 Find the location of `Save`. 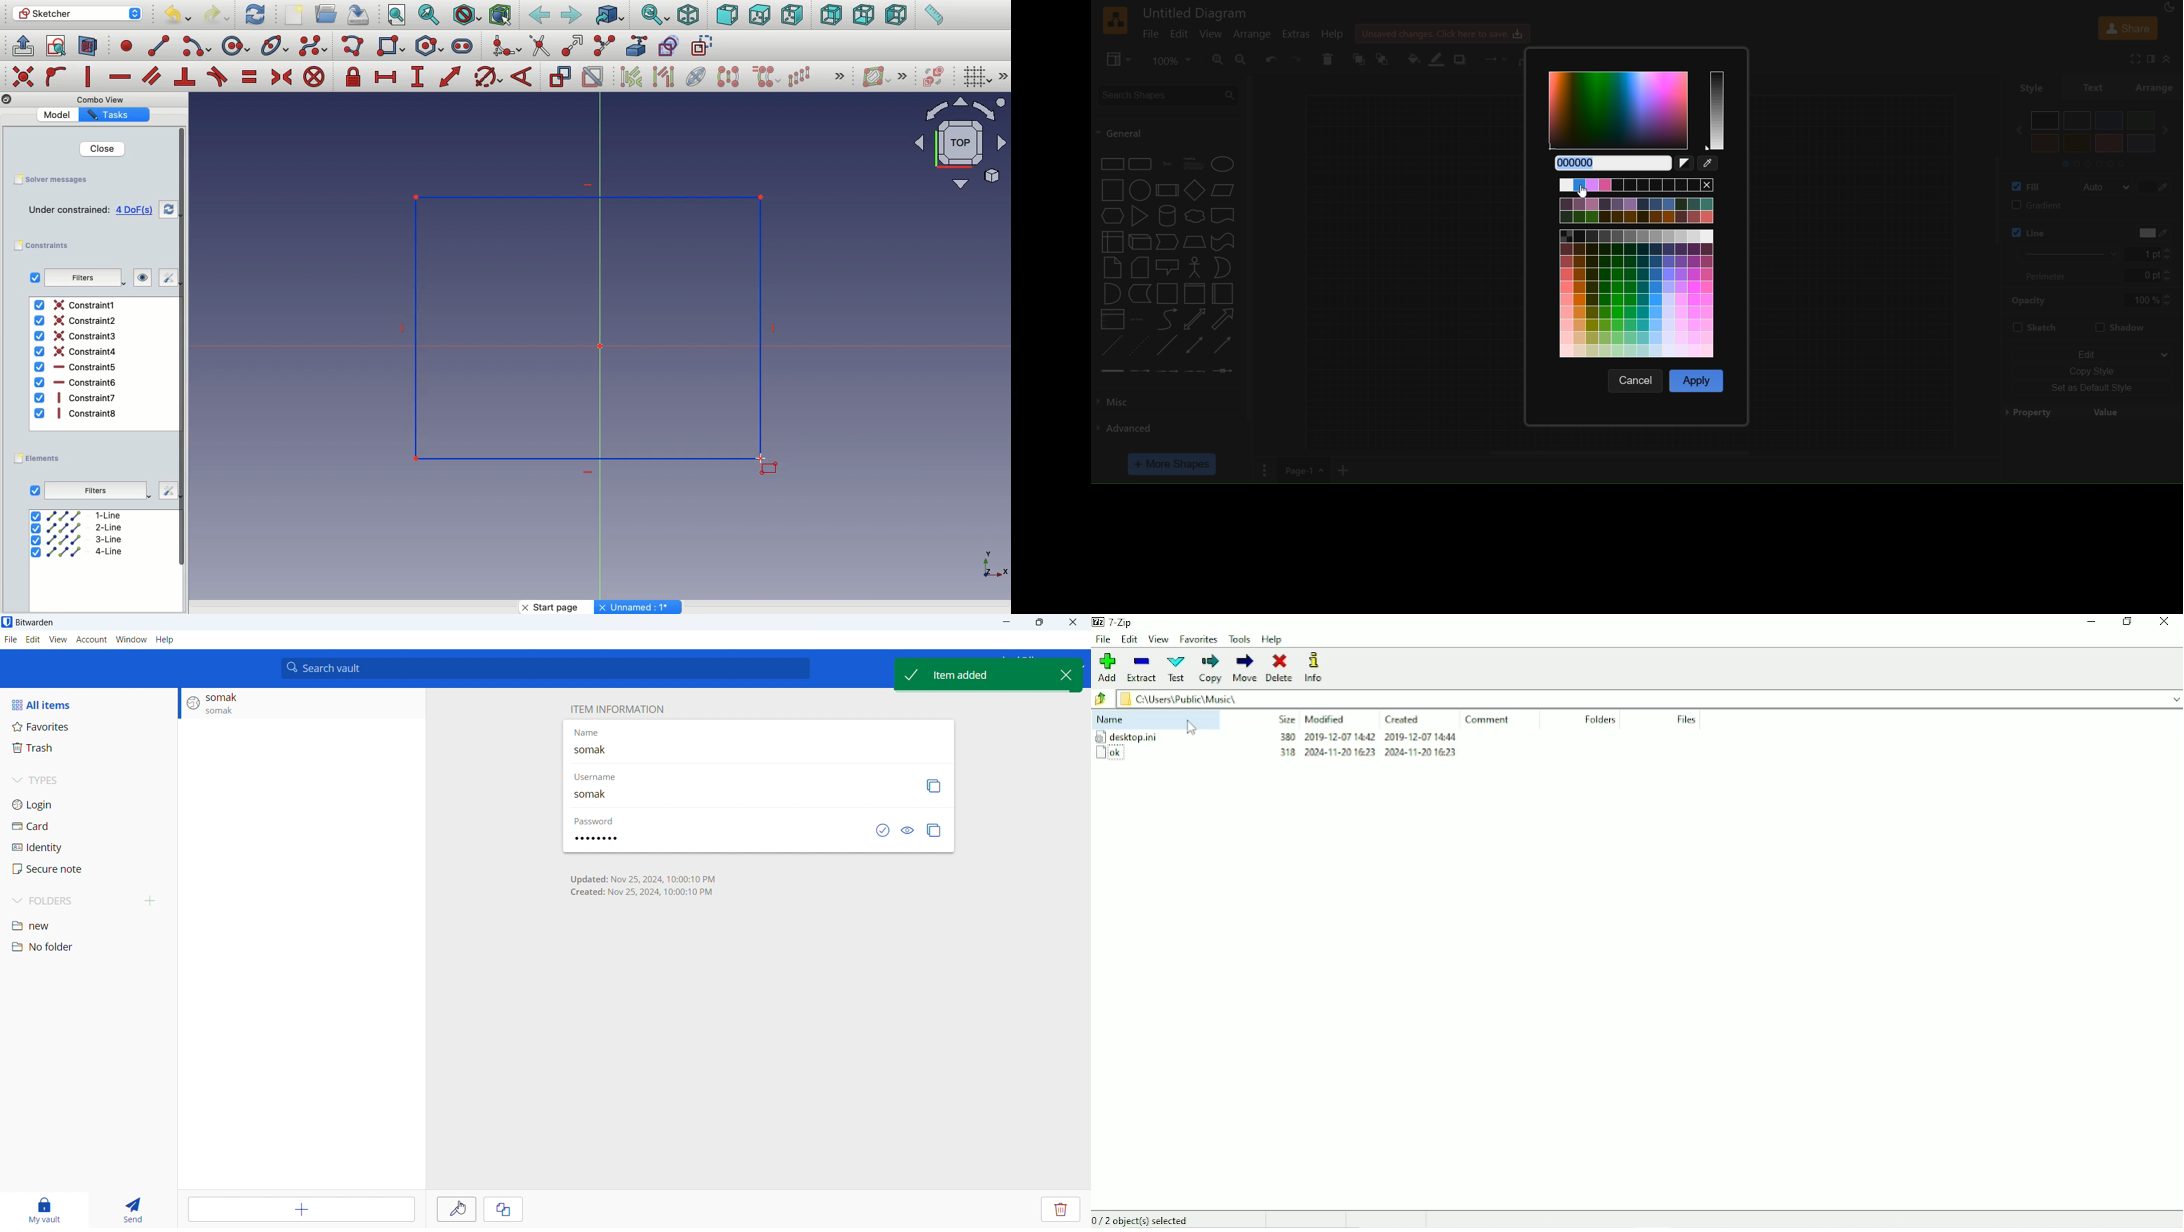

Save is located at coordinates (357, 13).